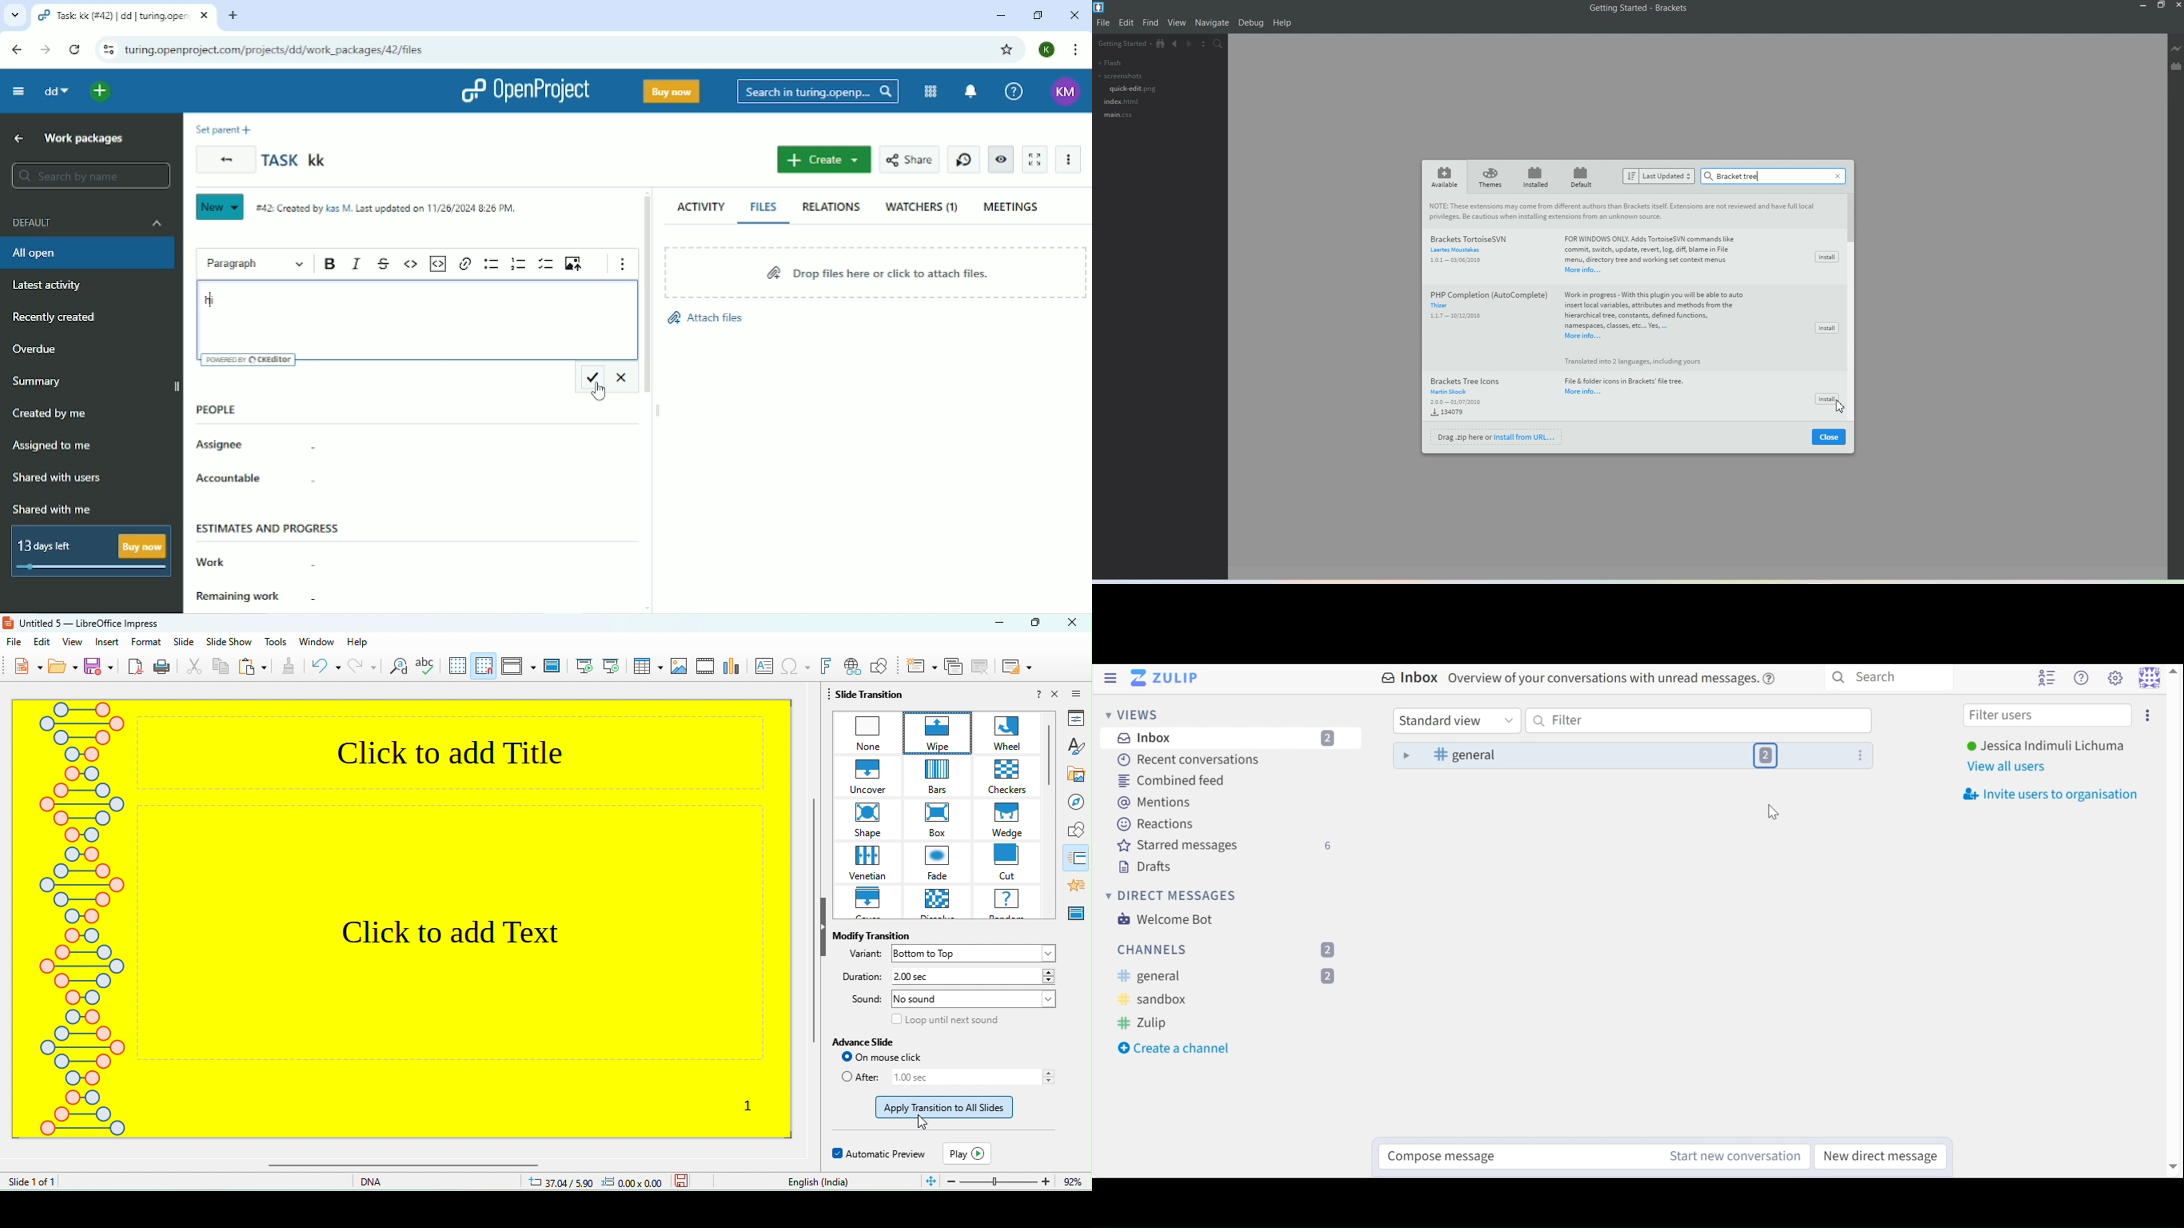 The image size is (2184, 1232). What do you see at coordinates (223, 667) in the screenshot?
I see `copy` at bounding box center [223, 667].